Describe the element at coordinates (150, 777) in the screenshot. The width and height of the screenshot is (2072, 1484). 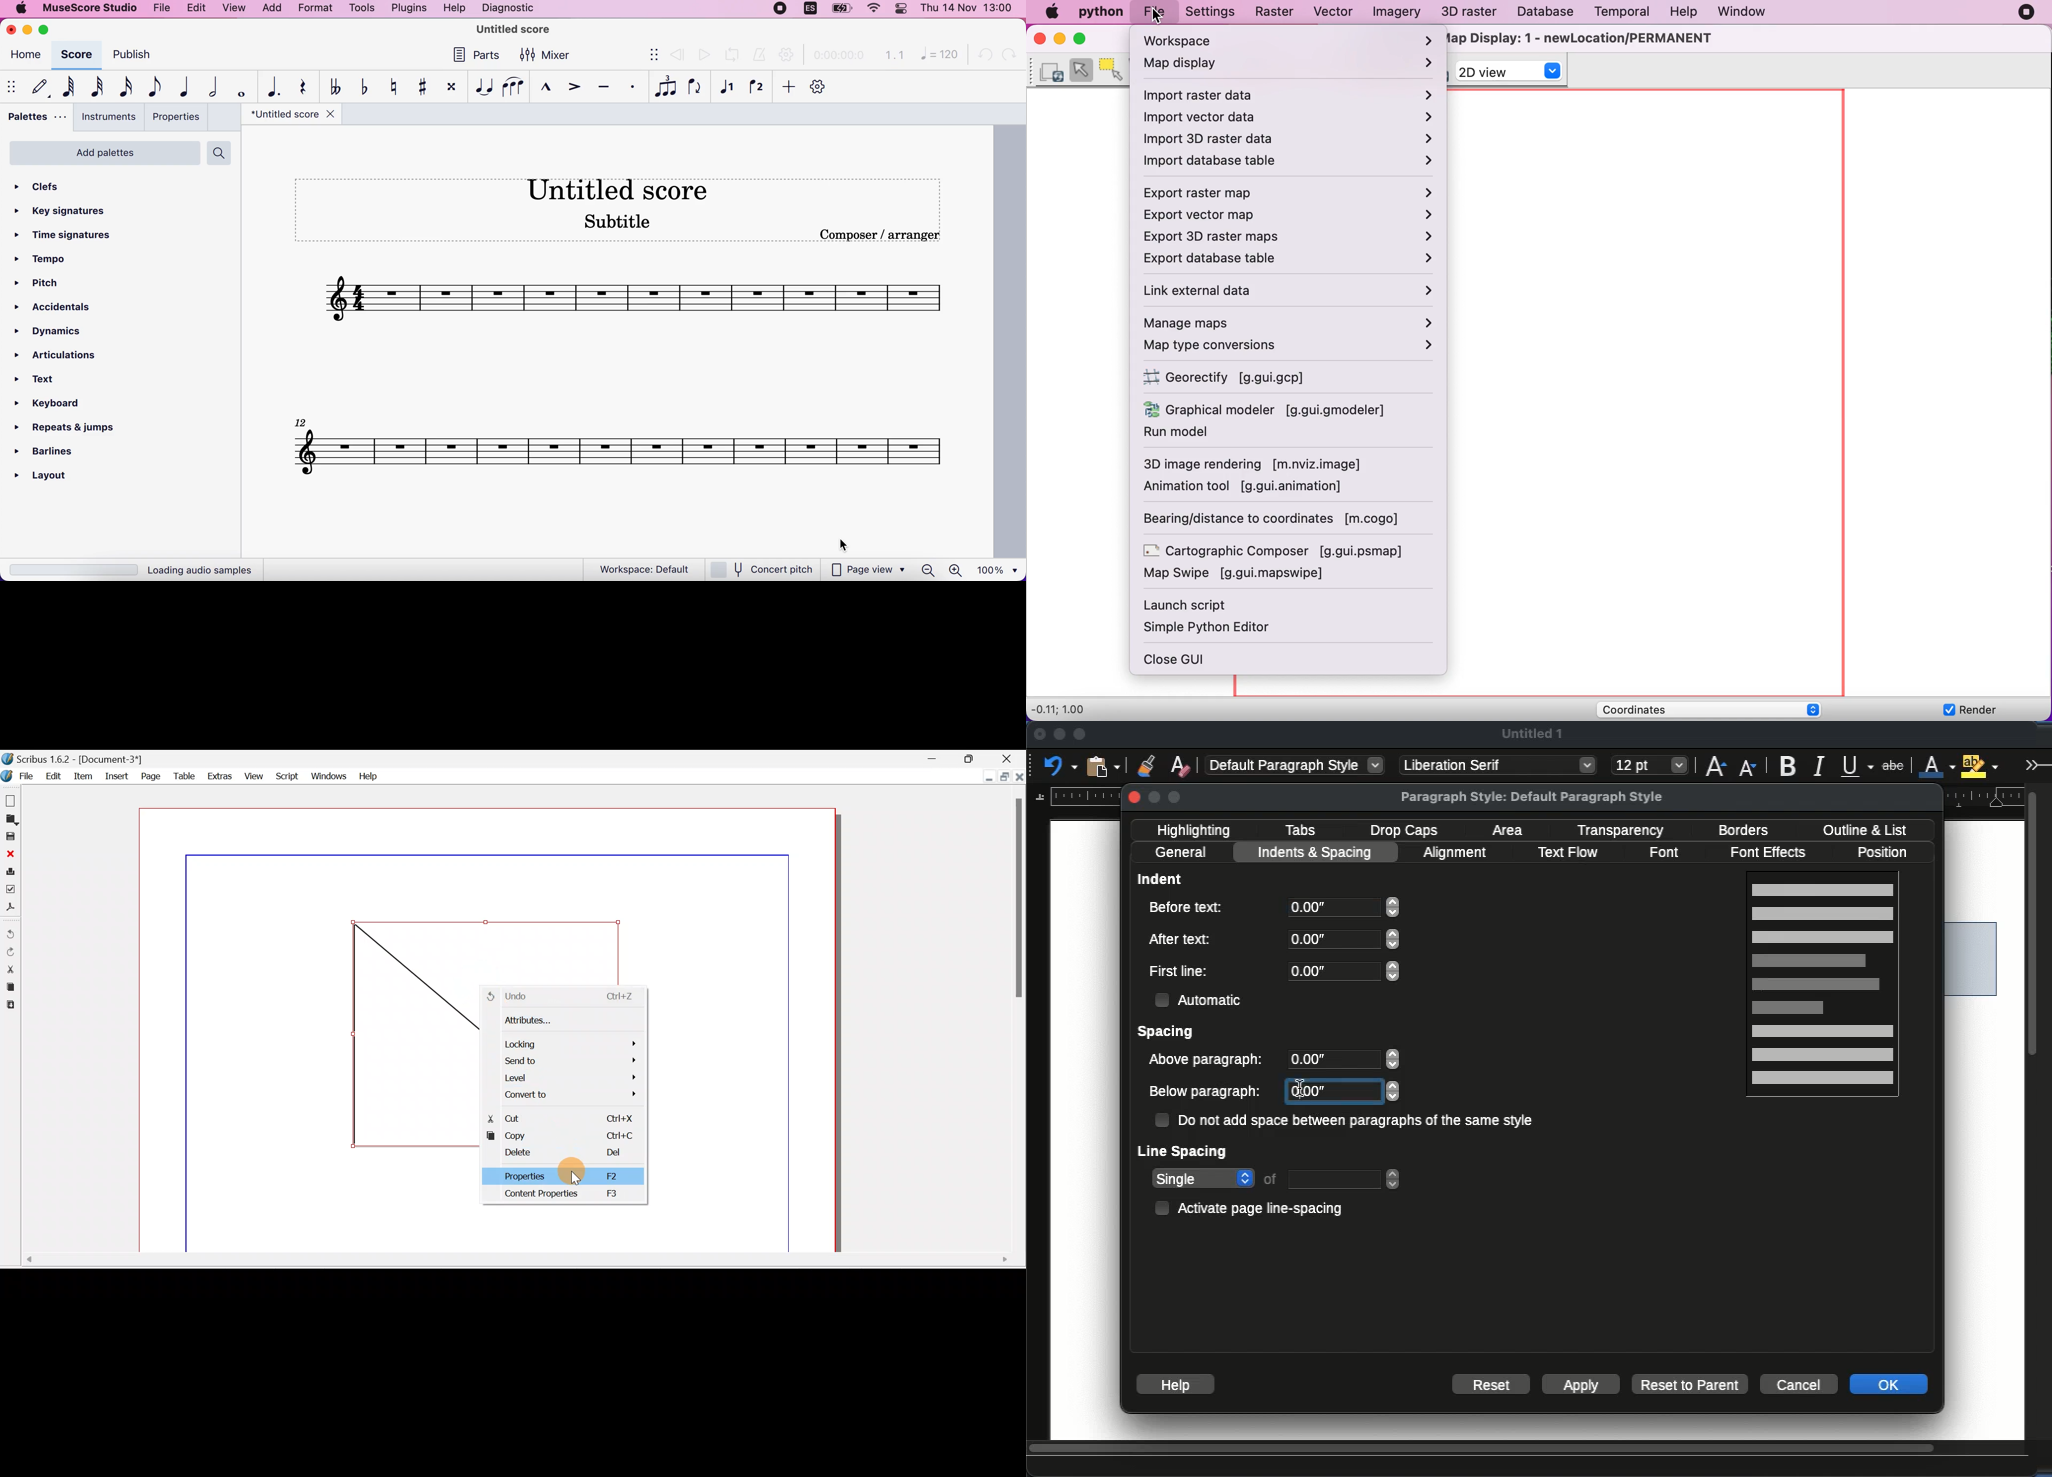
I see `Page` at that location.